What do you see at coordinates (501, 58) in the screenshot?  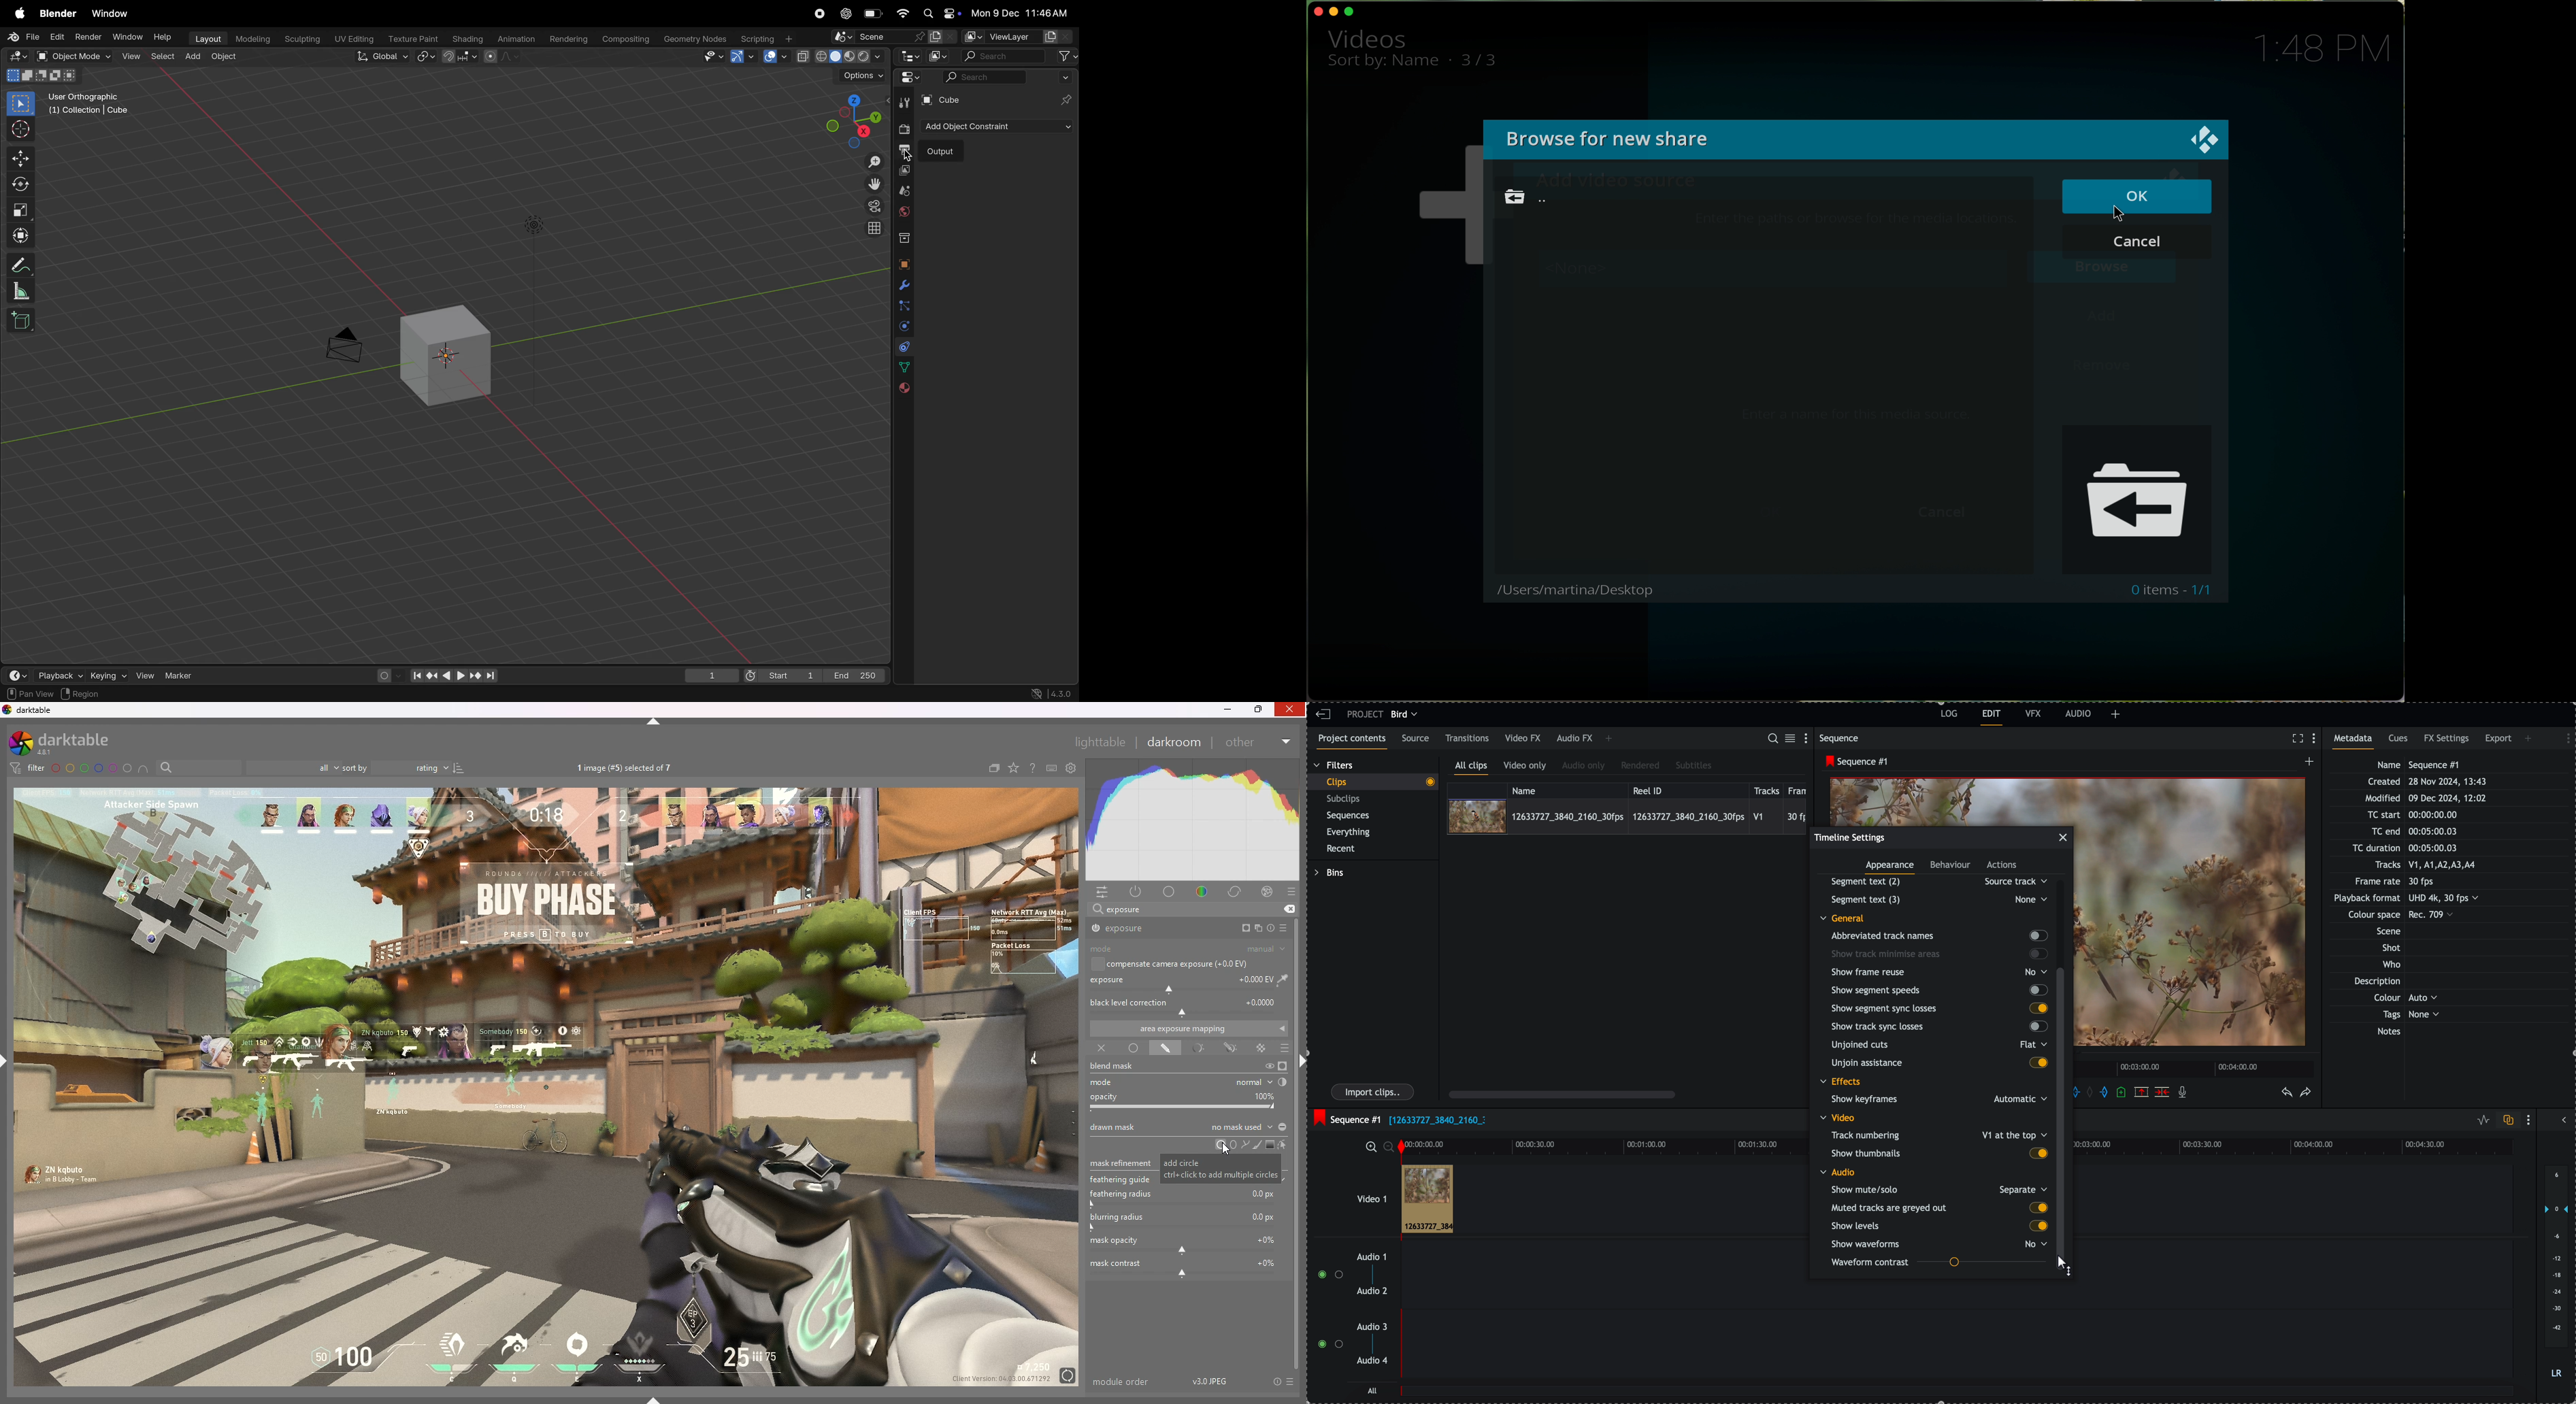 I see `proportional editing objects` at bounding box center [501, 58].